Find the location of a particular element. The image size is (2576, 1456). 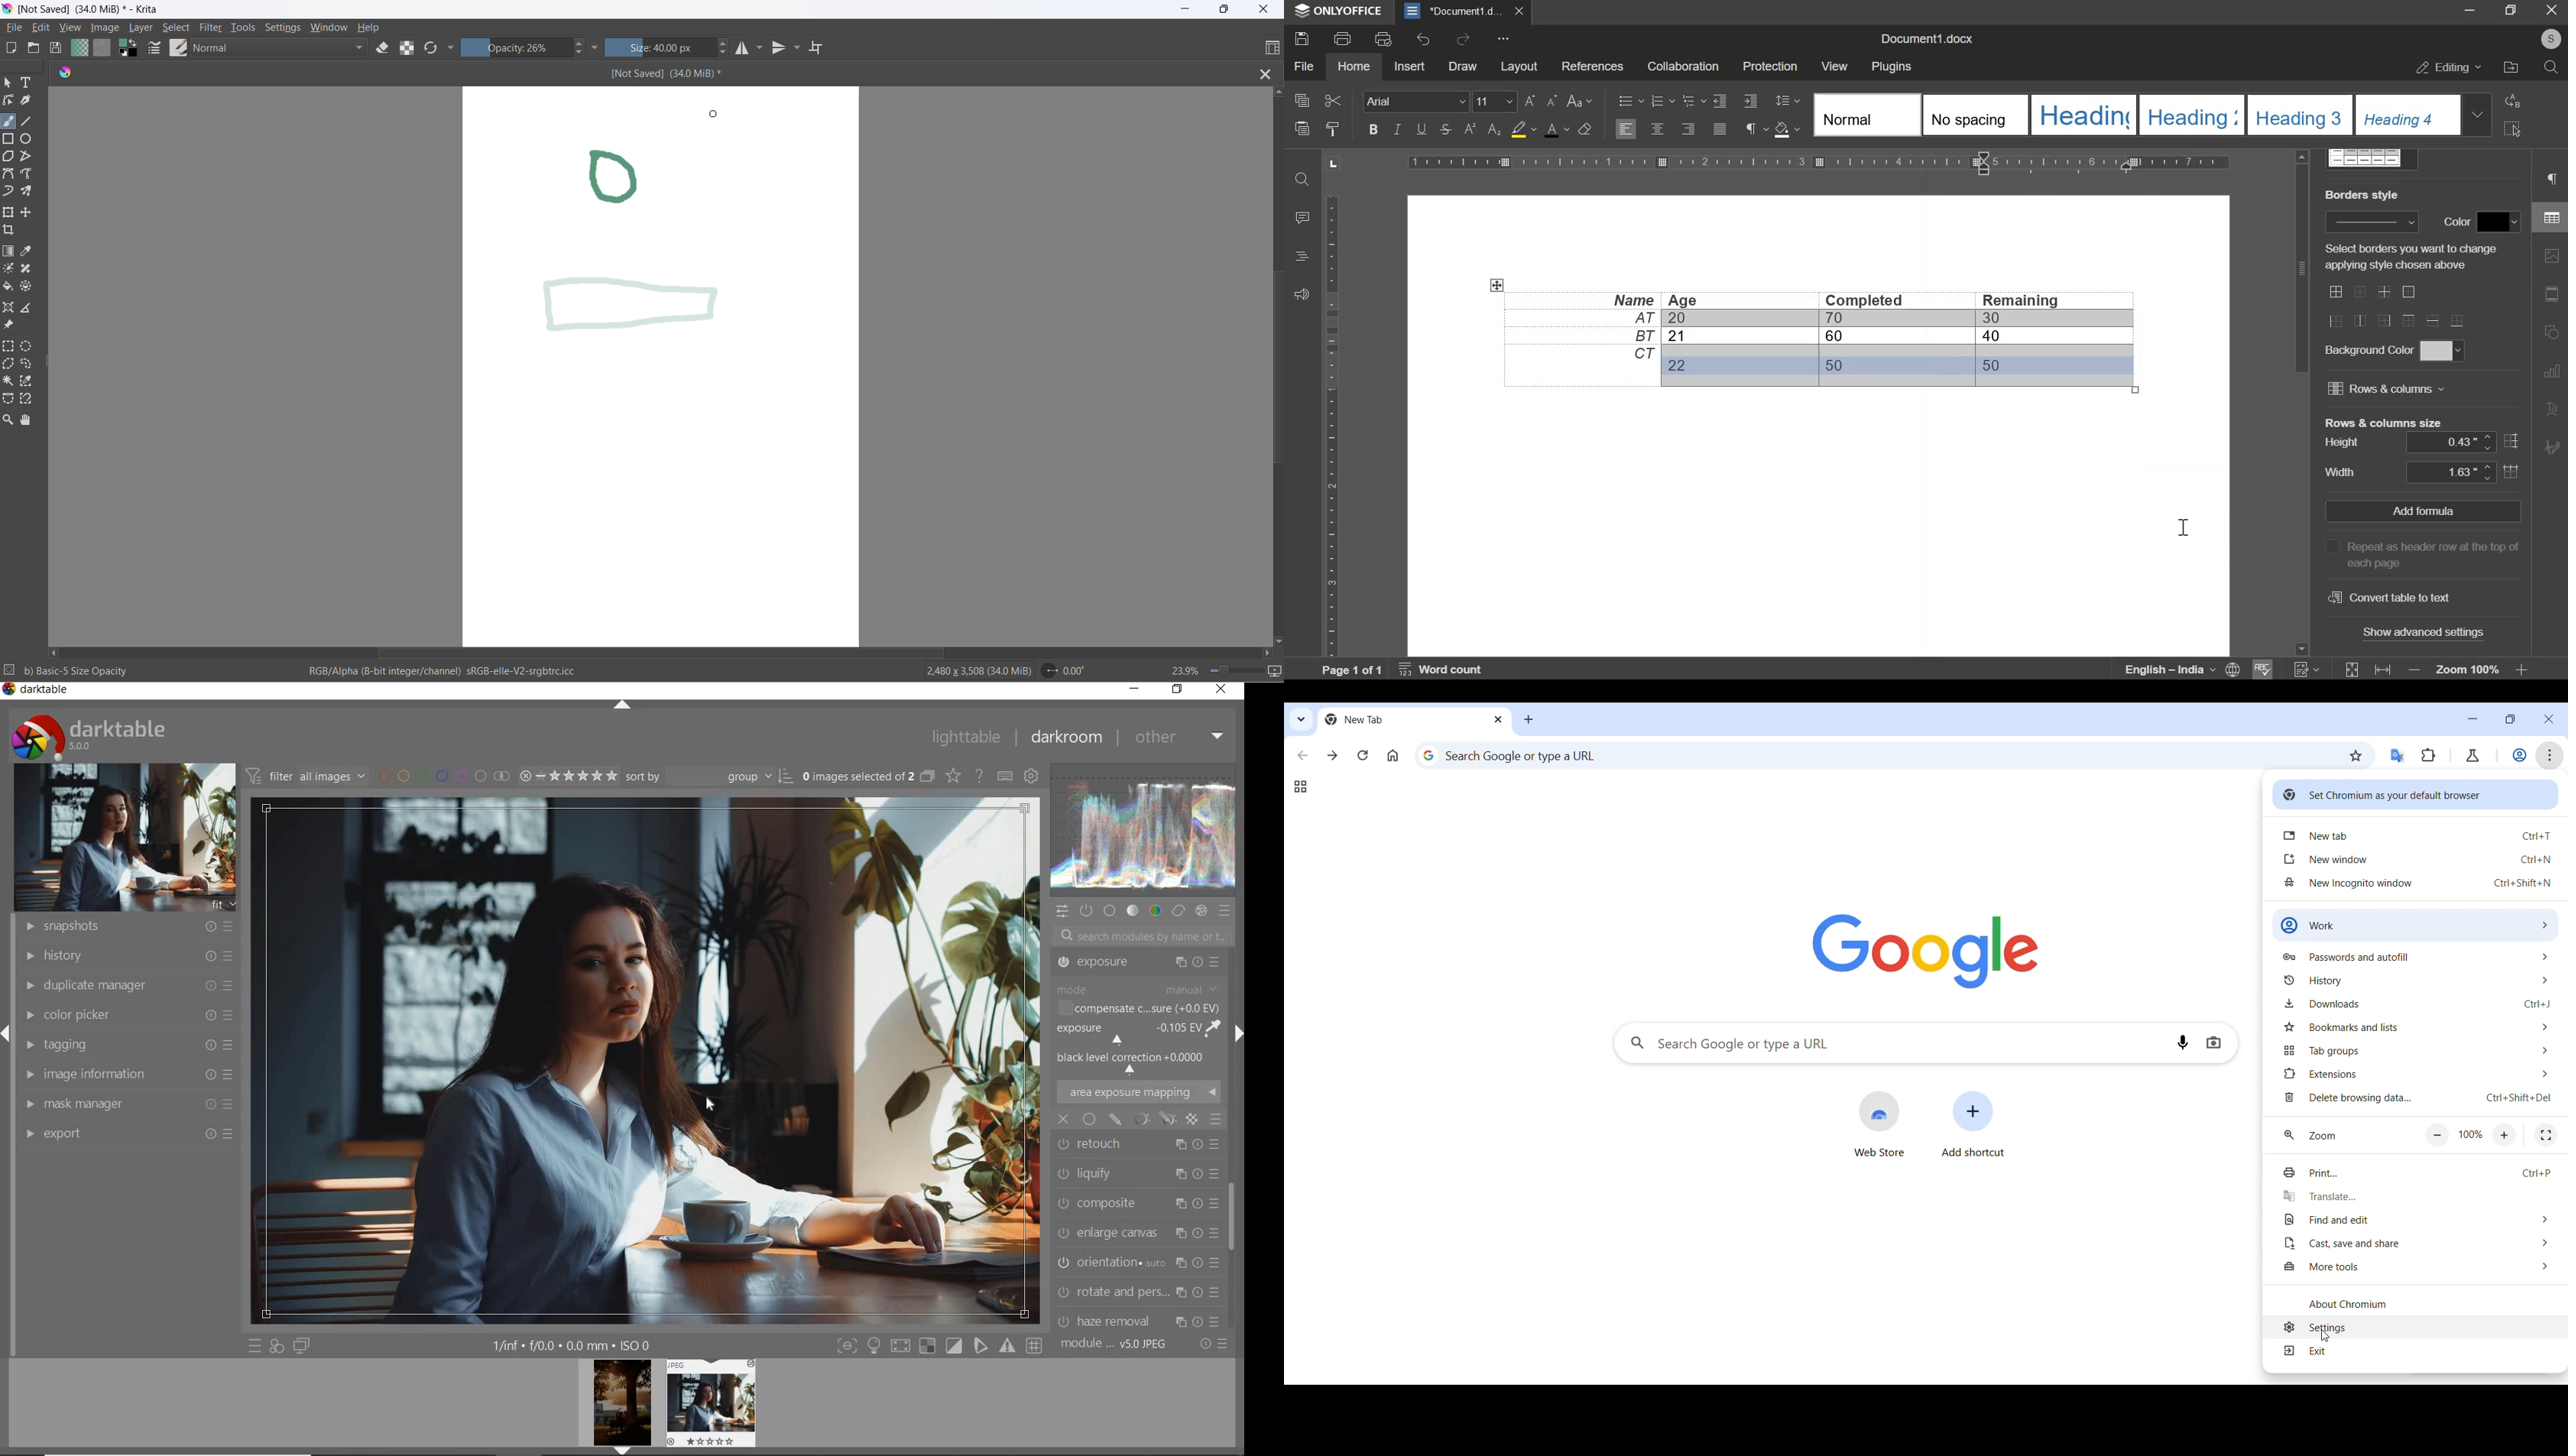

collaboration is located at coordinates (1682, 66).